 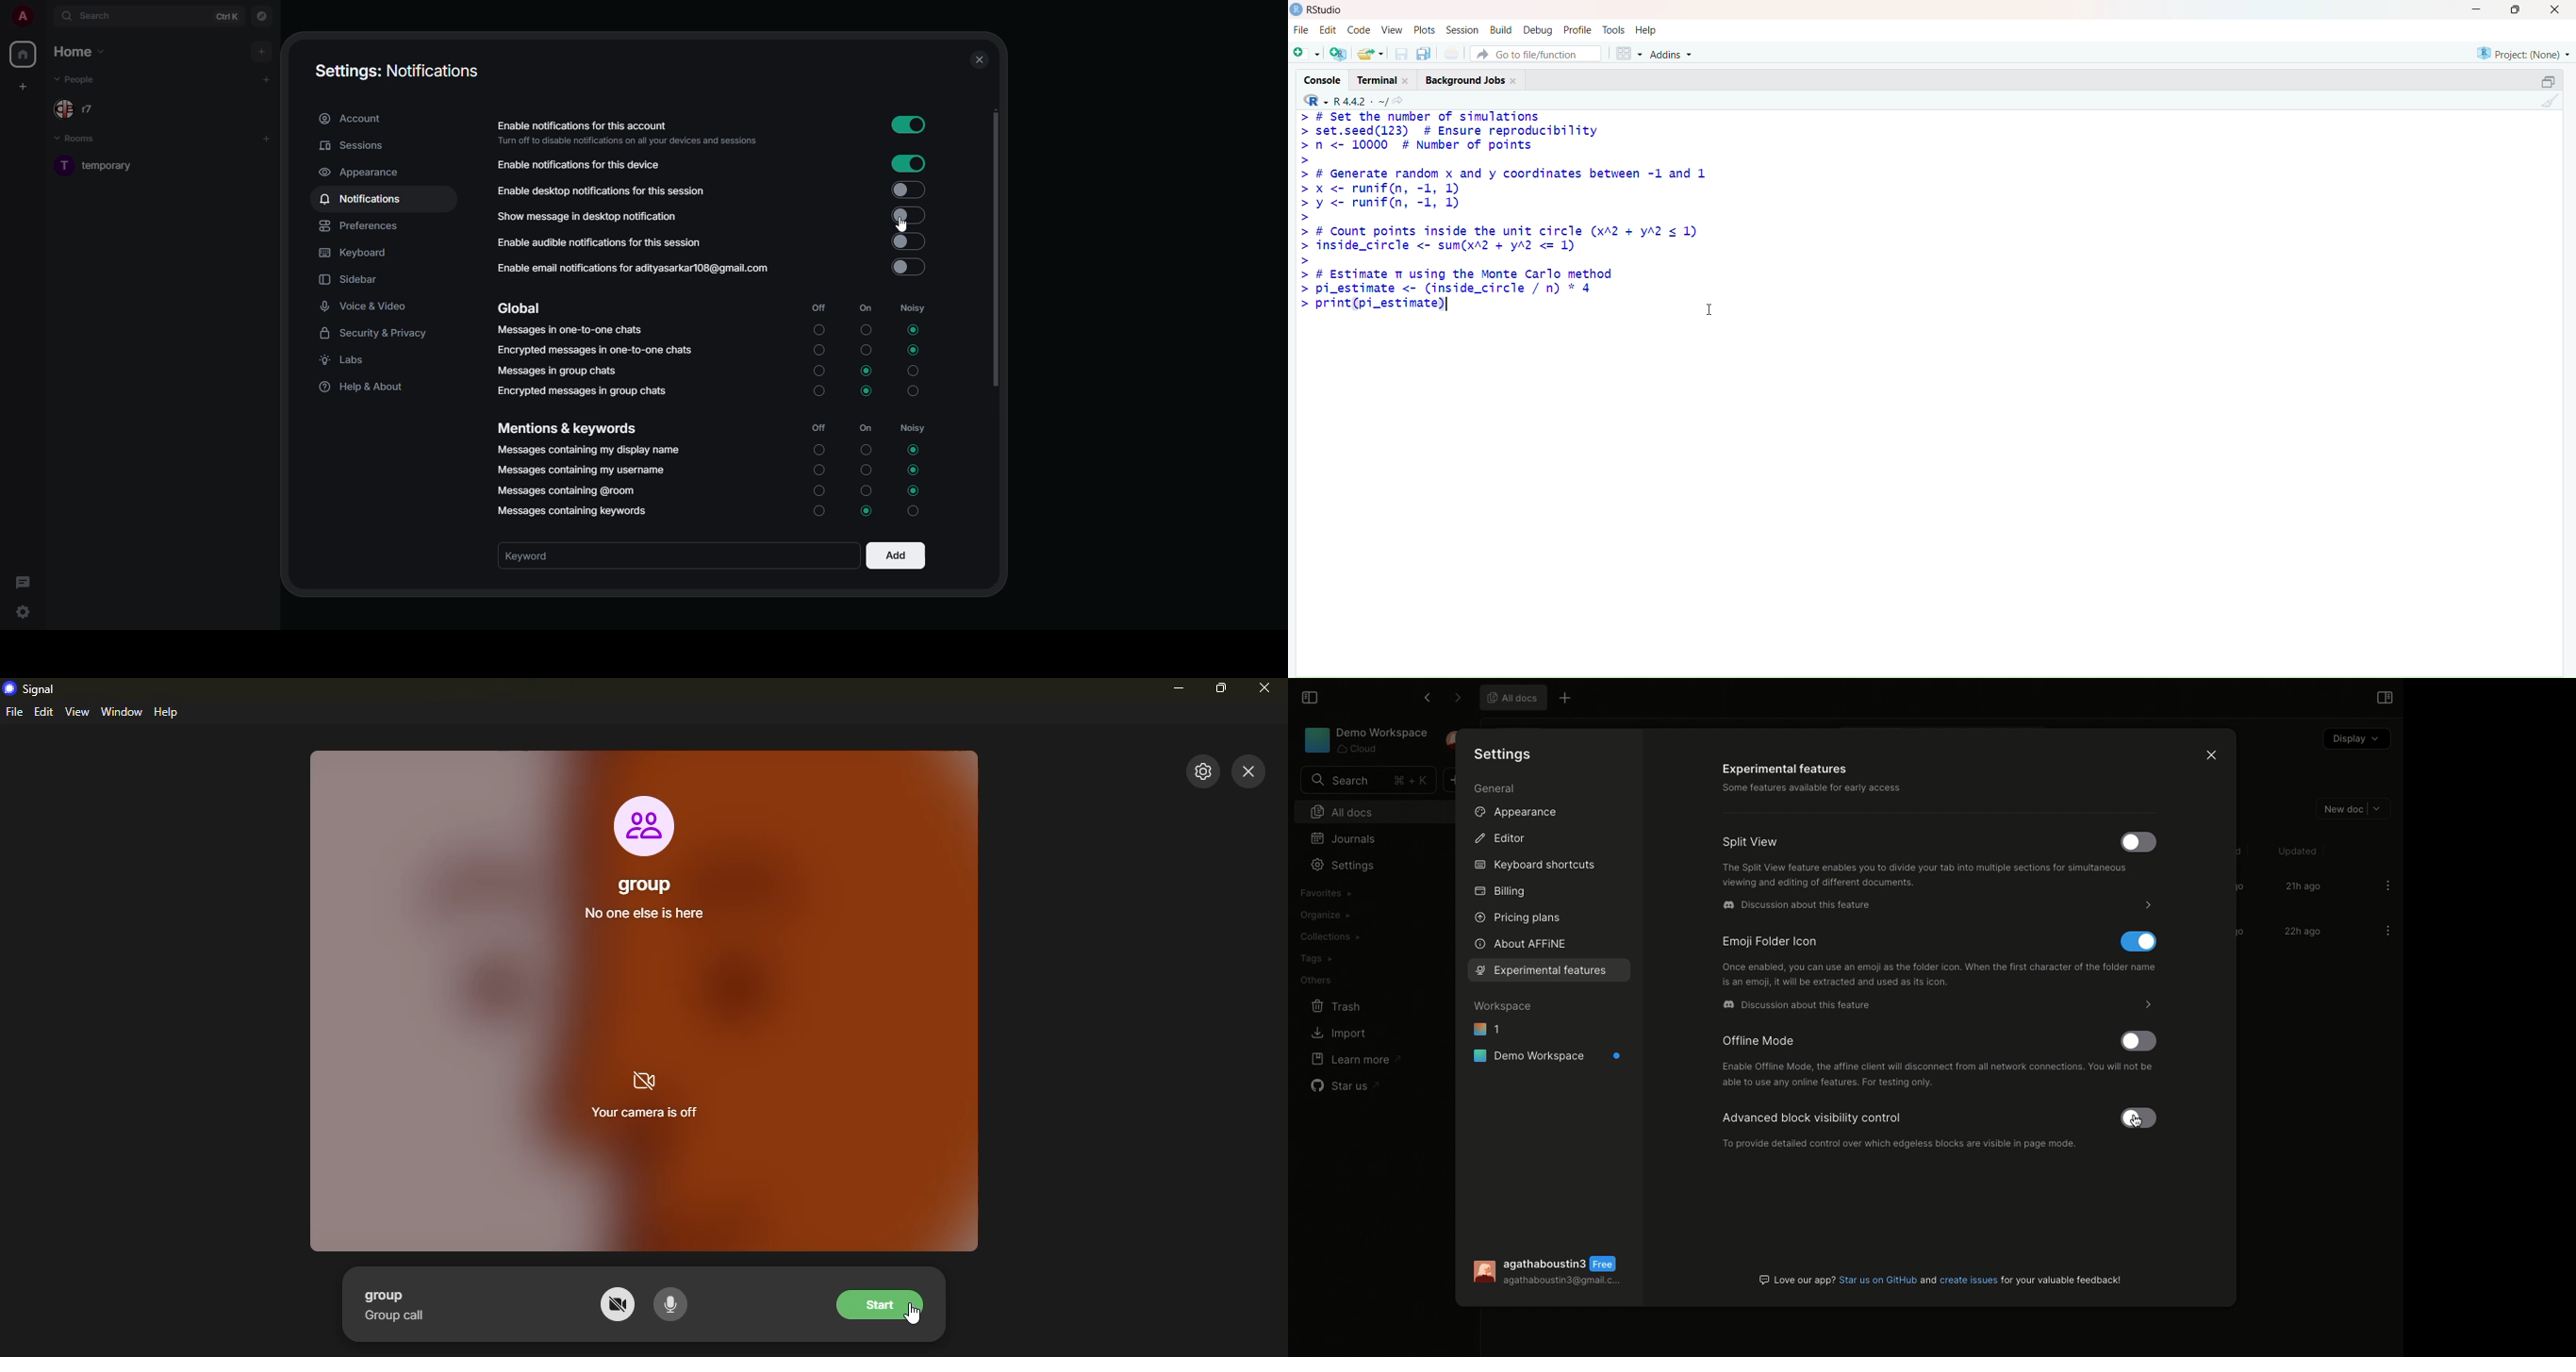 I want to click on Demo Workspace, so click(x=1366, y=740).